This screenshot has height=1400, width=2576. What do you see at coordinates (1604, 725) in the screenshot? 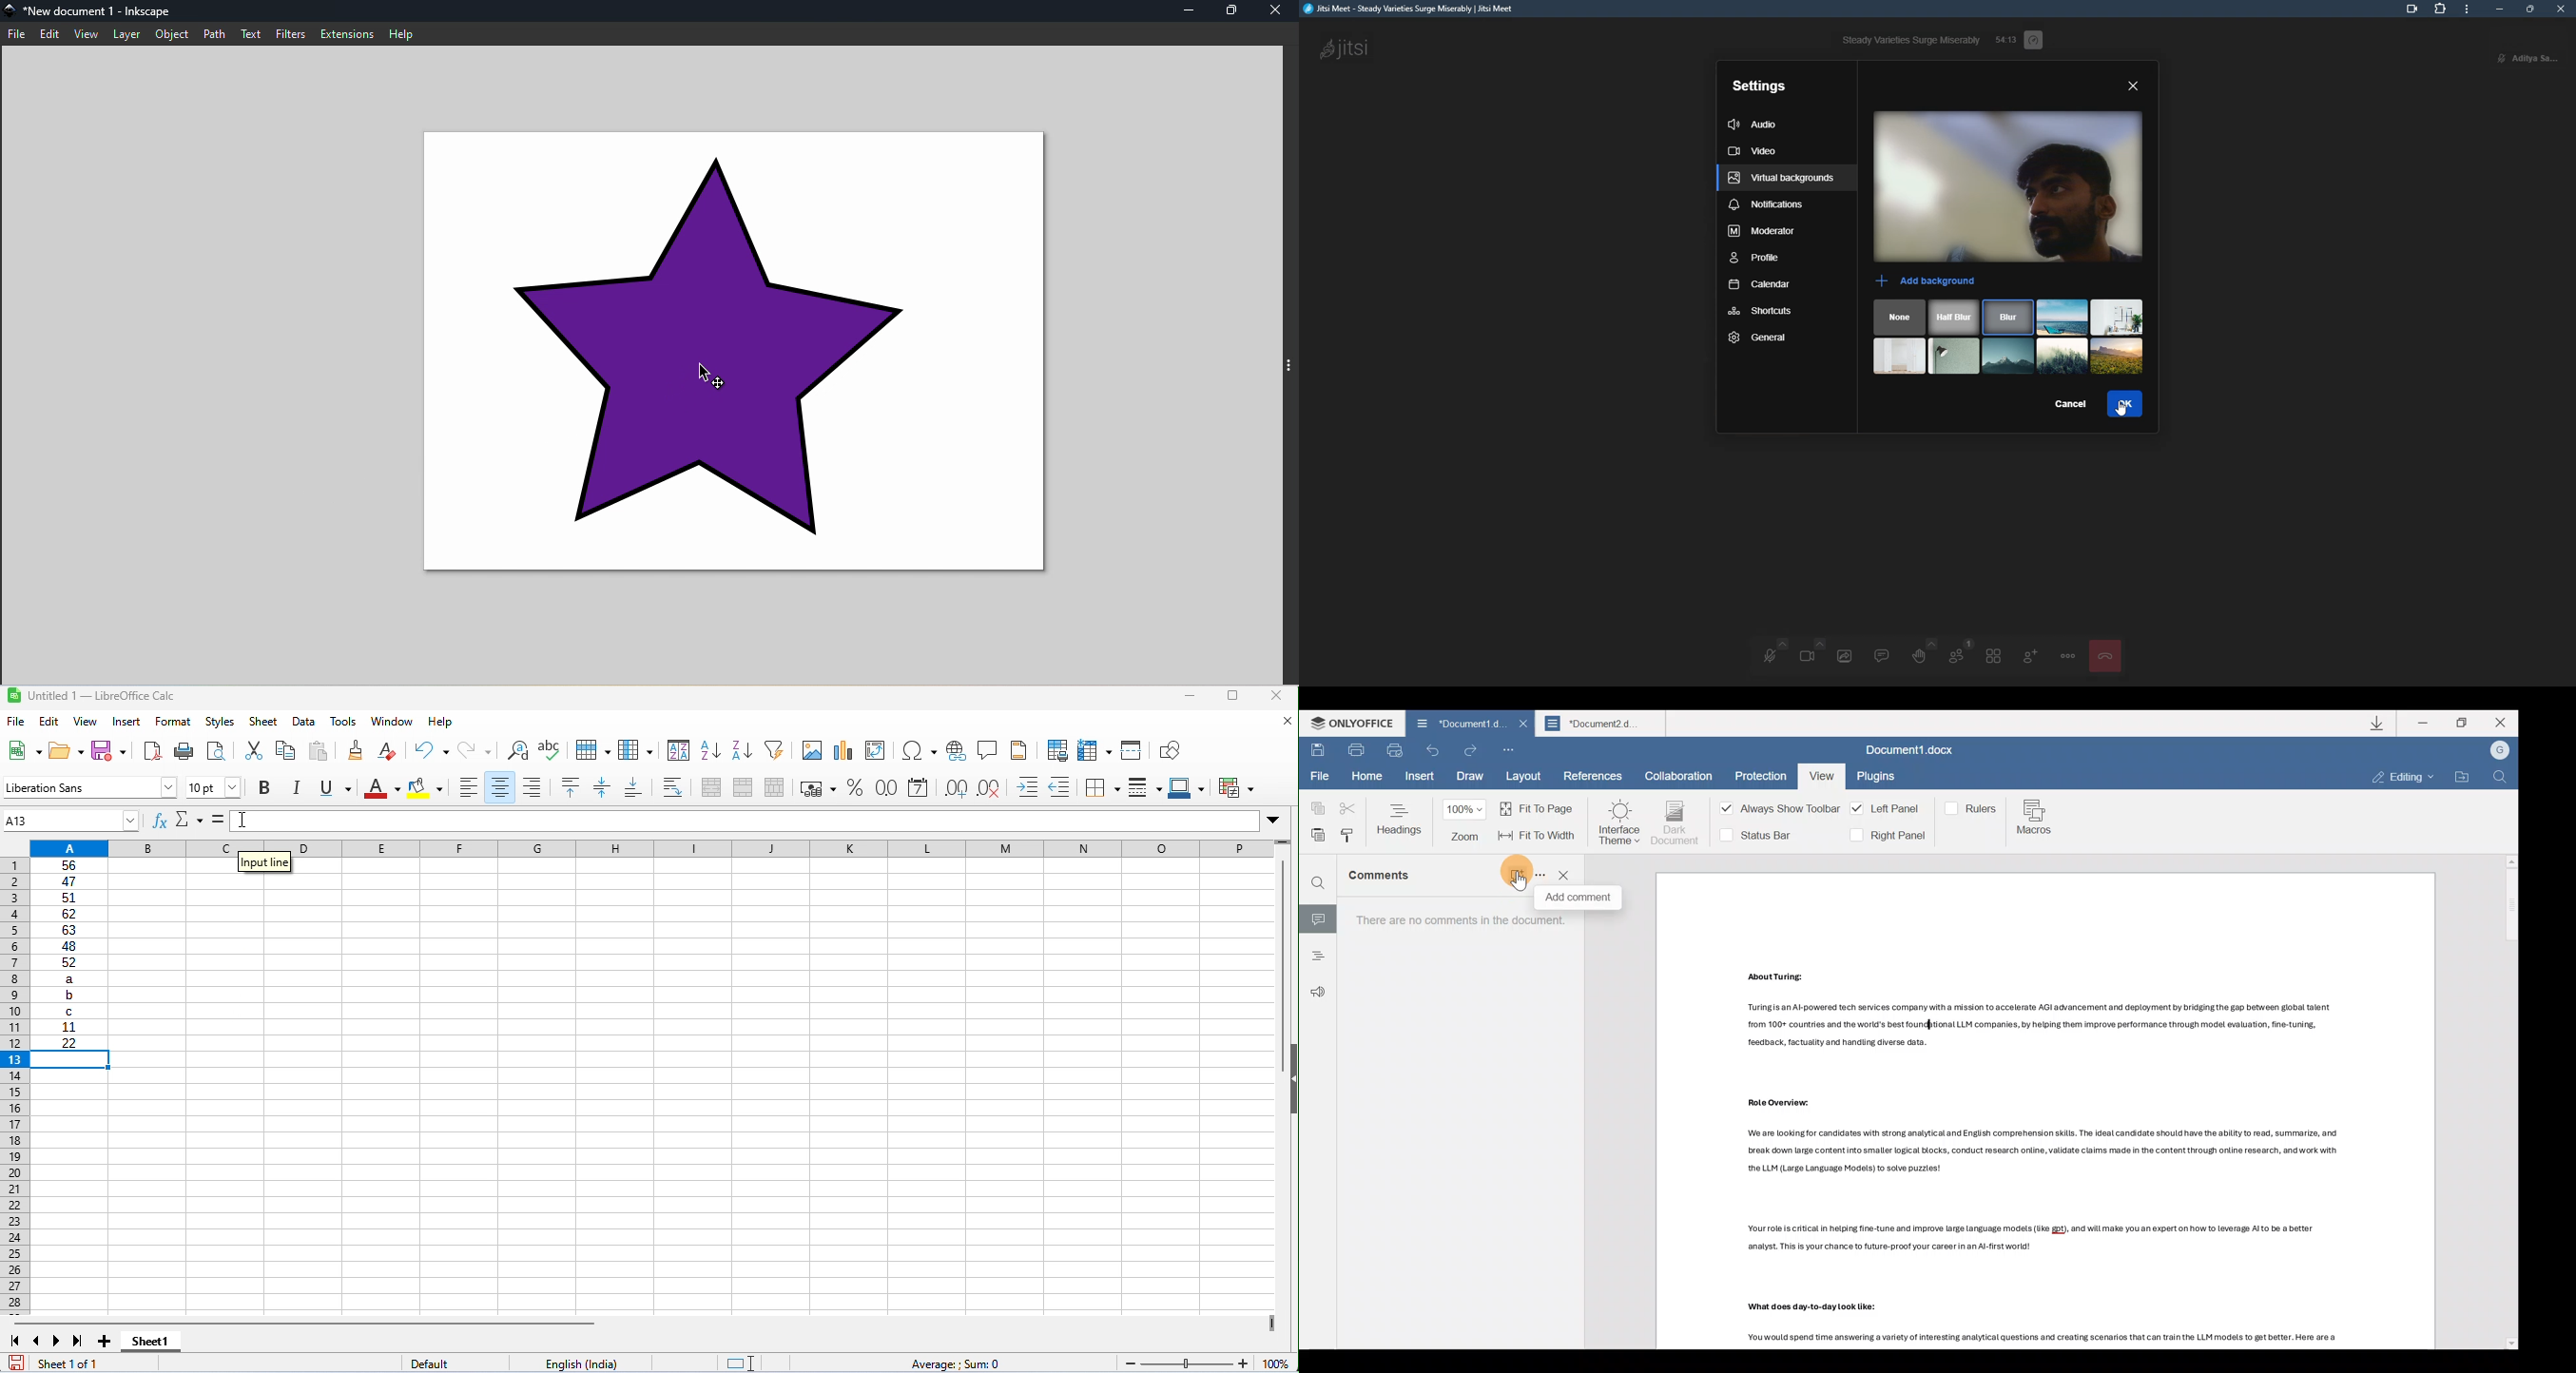
I see `Document2.d..` at bounding box center [1604, 725].